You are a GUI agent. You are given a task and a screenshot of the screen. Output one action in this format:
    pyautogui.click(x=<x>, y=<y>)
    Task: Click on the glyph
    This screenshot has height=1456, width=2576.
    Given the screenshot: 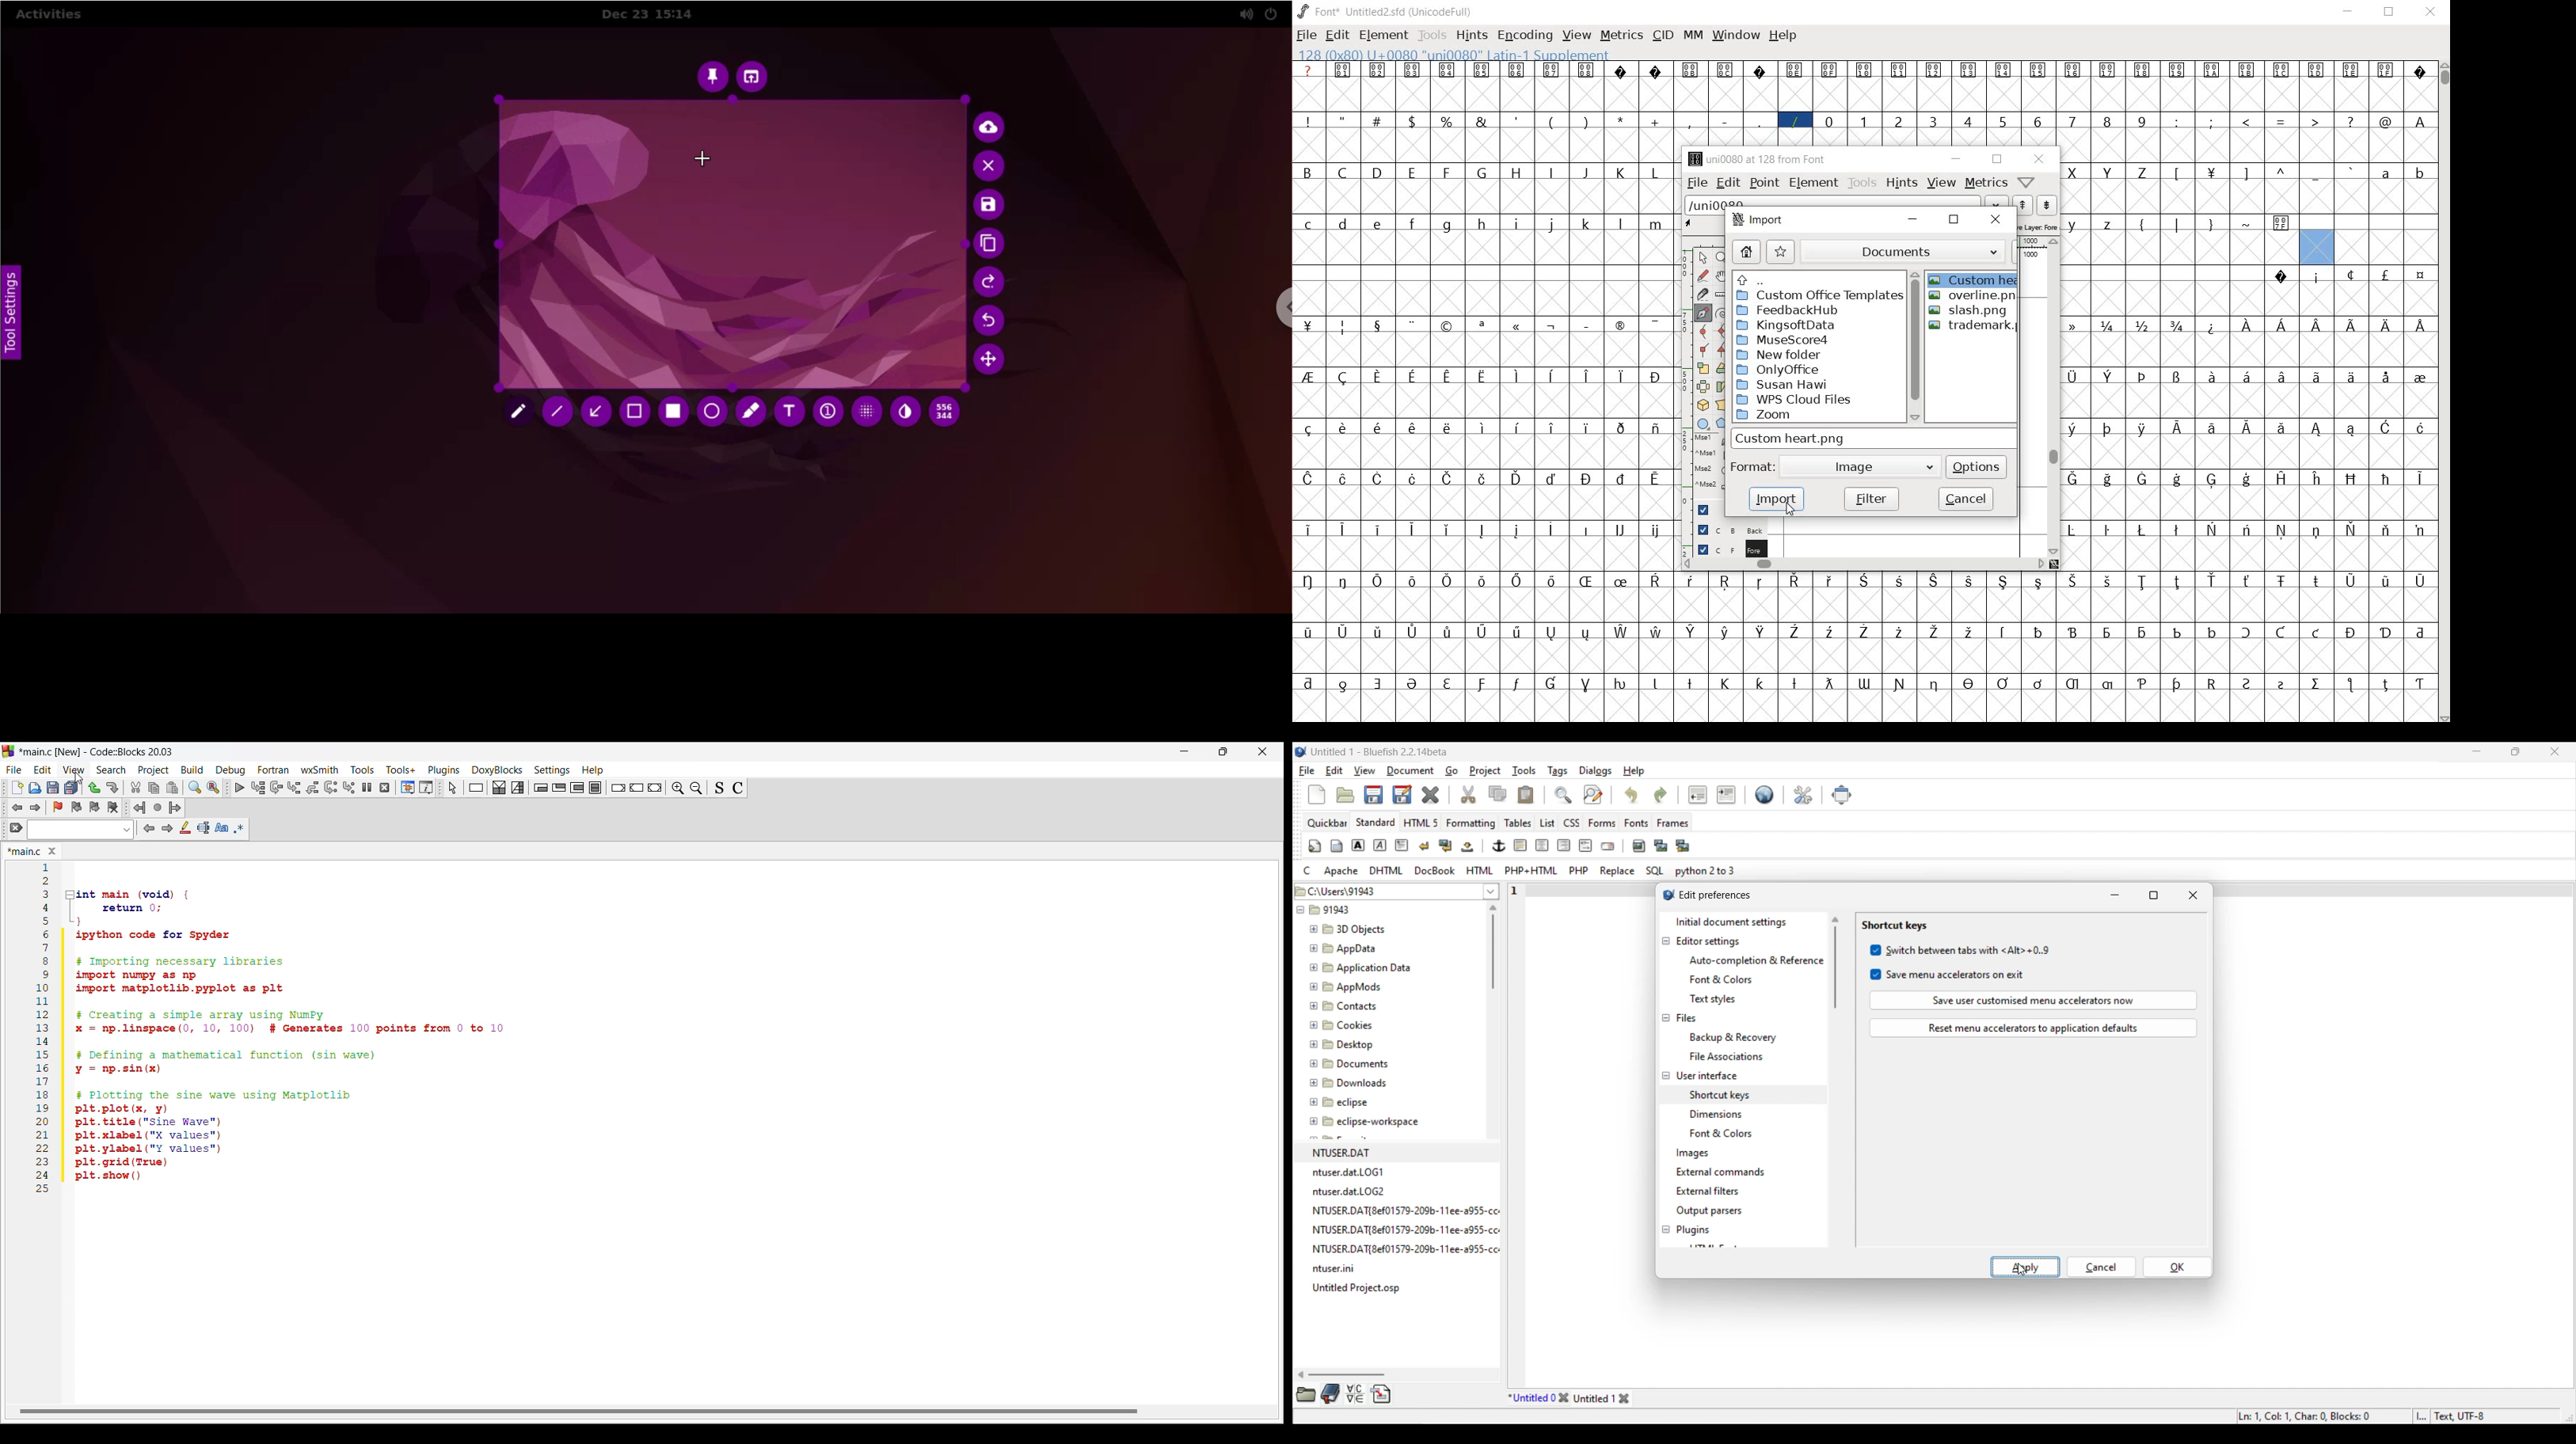 What is the action you would take?
    pyautogui.click(x=2144, y=377)
    